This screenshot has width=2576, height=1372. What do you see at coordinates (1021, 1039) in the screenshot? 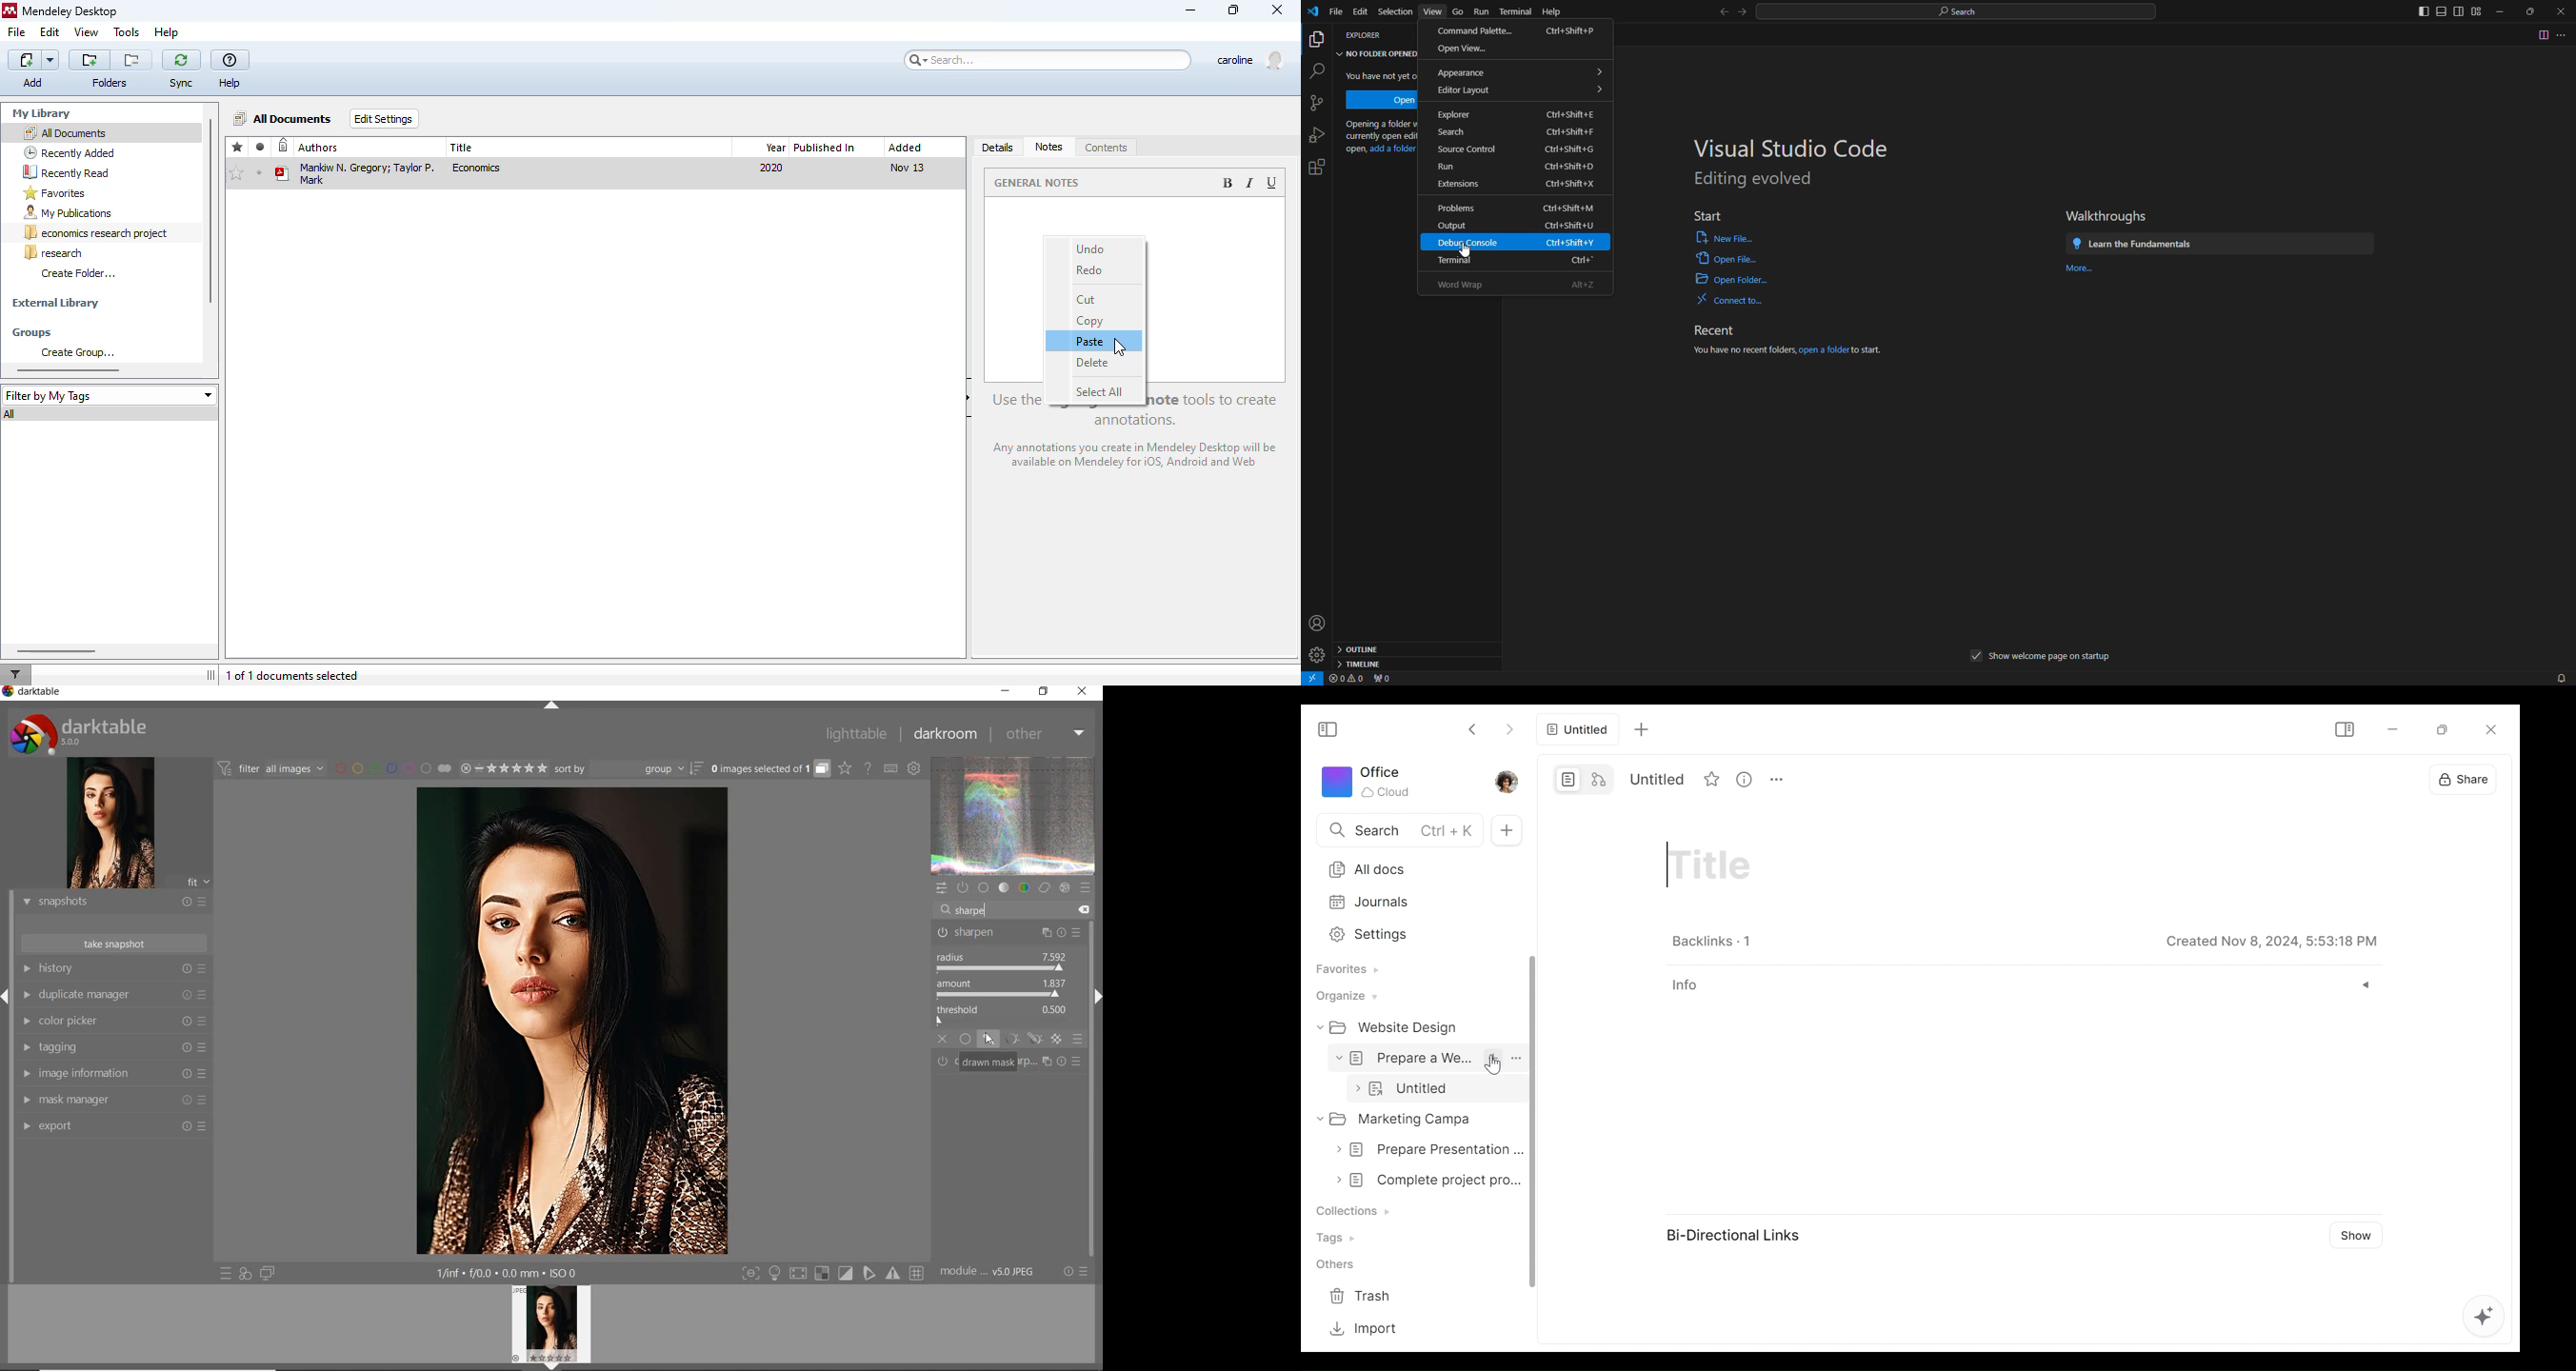
I see `MASK MODES` at bounding box center [1021, 1039].